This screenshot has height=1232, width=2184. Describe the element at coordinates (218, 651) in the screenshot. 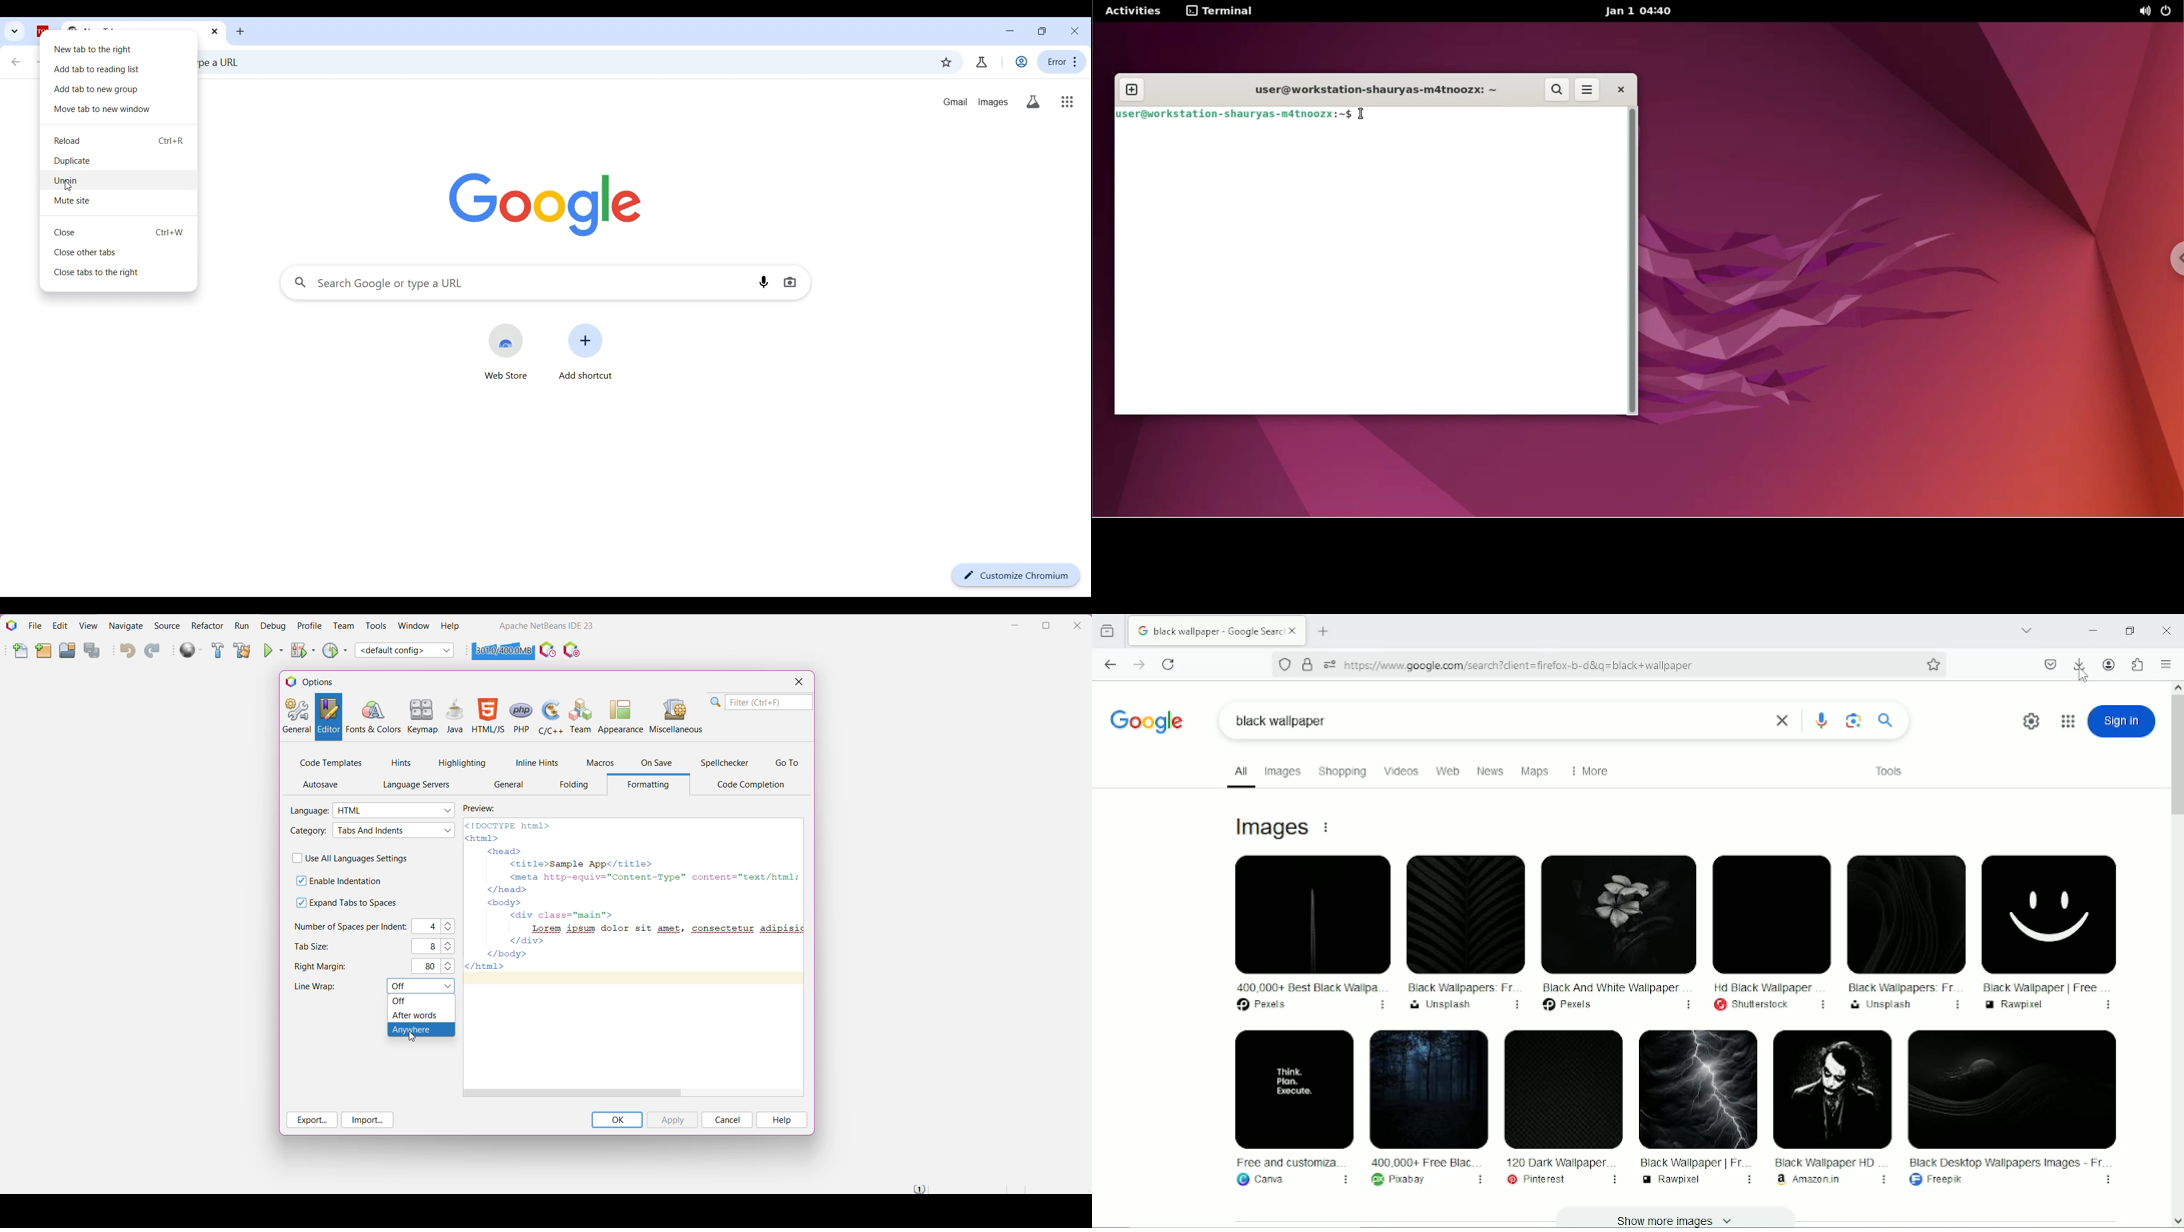

I see `Build Project` at that location.